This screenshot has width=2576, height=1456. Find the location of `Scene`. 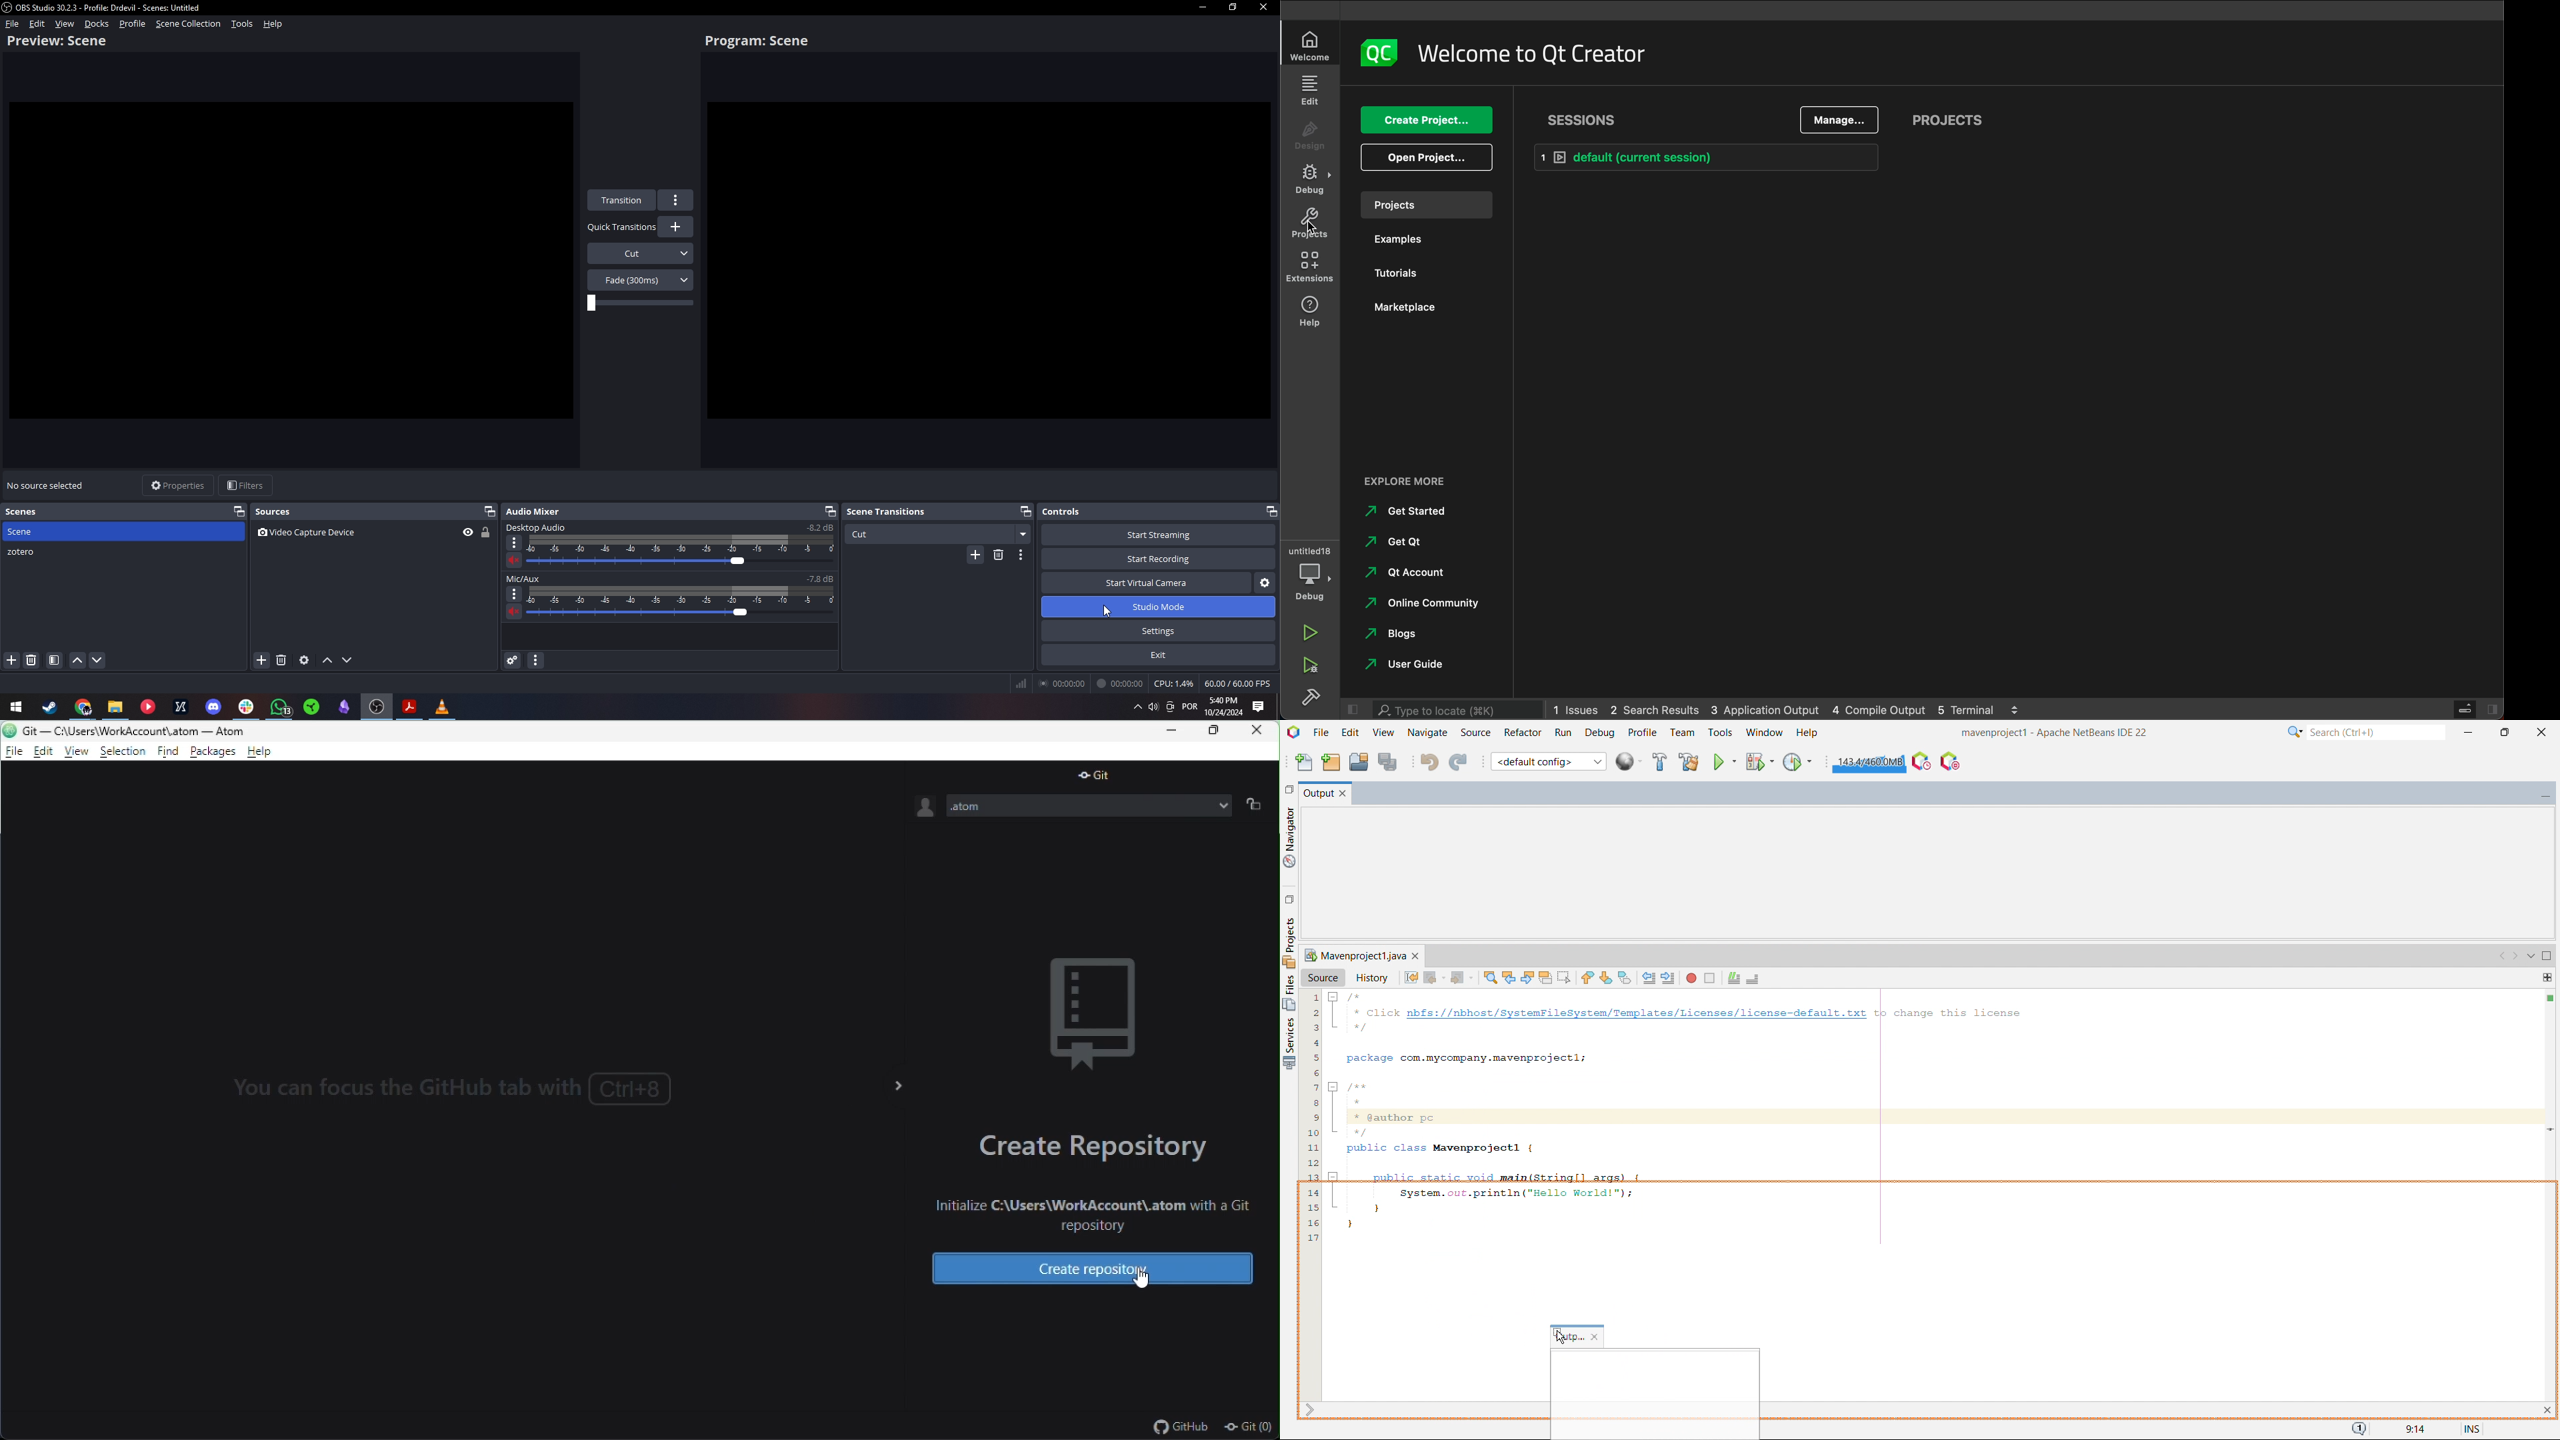

Scene is located at coordinates (125, 531).